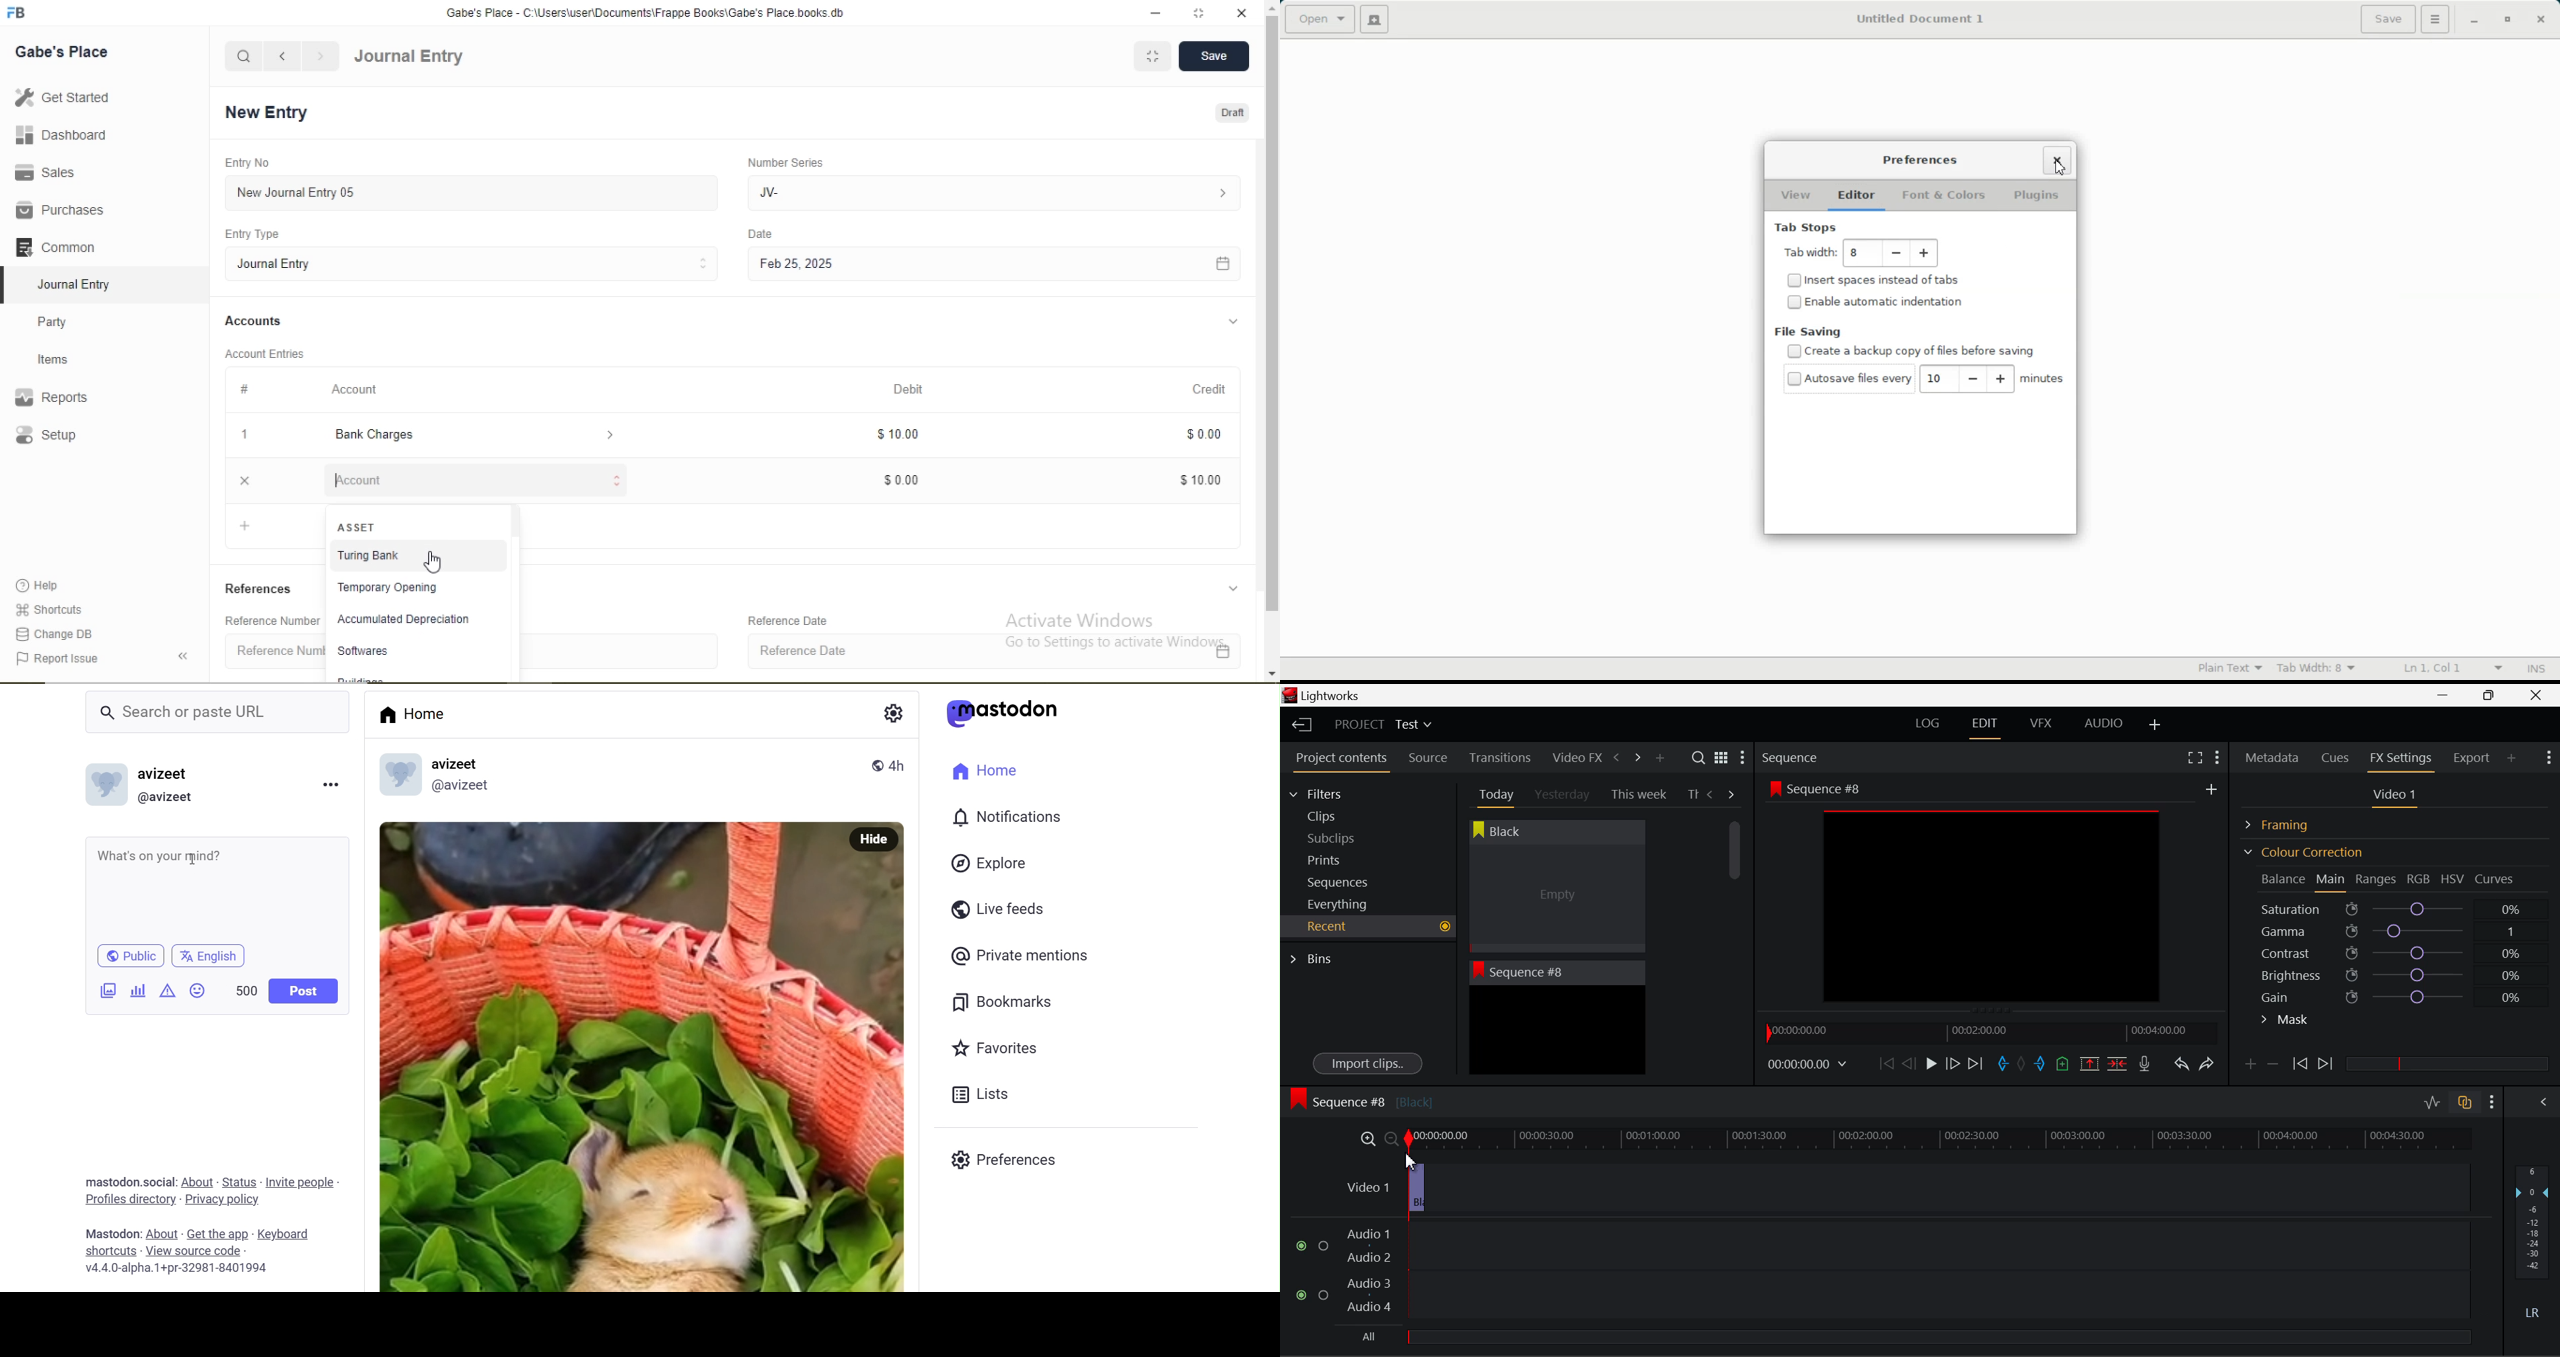 The width and height of the screenshot is (2576, 1372). Describe the element at coordinates (2397, 931) in the screenshot. I see `Gamma` at that location.